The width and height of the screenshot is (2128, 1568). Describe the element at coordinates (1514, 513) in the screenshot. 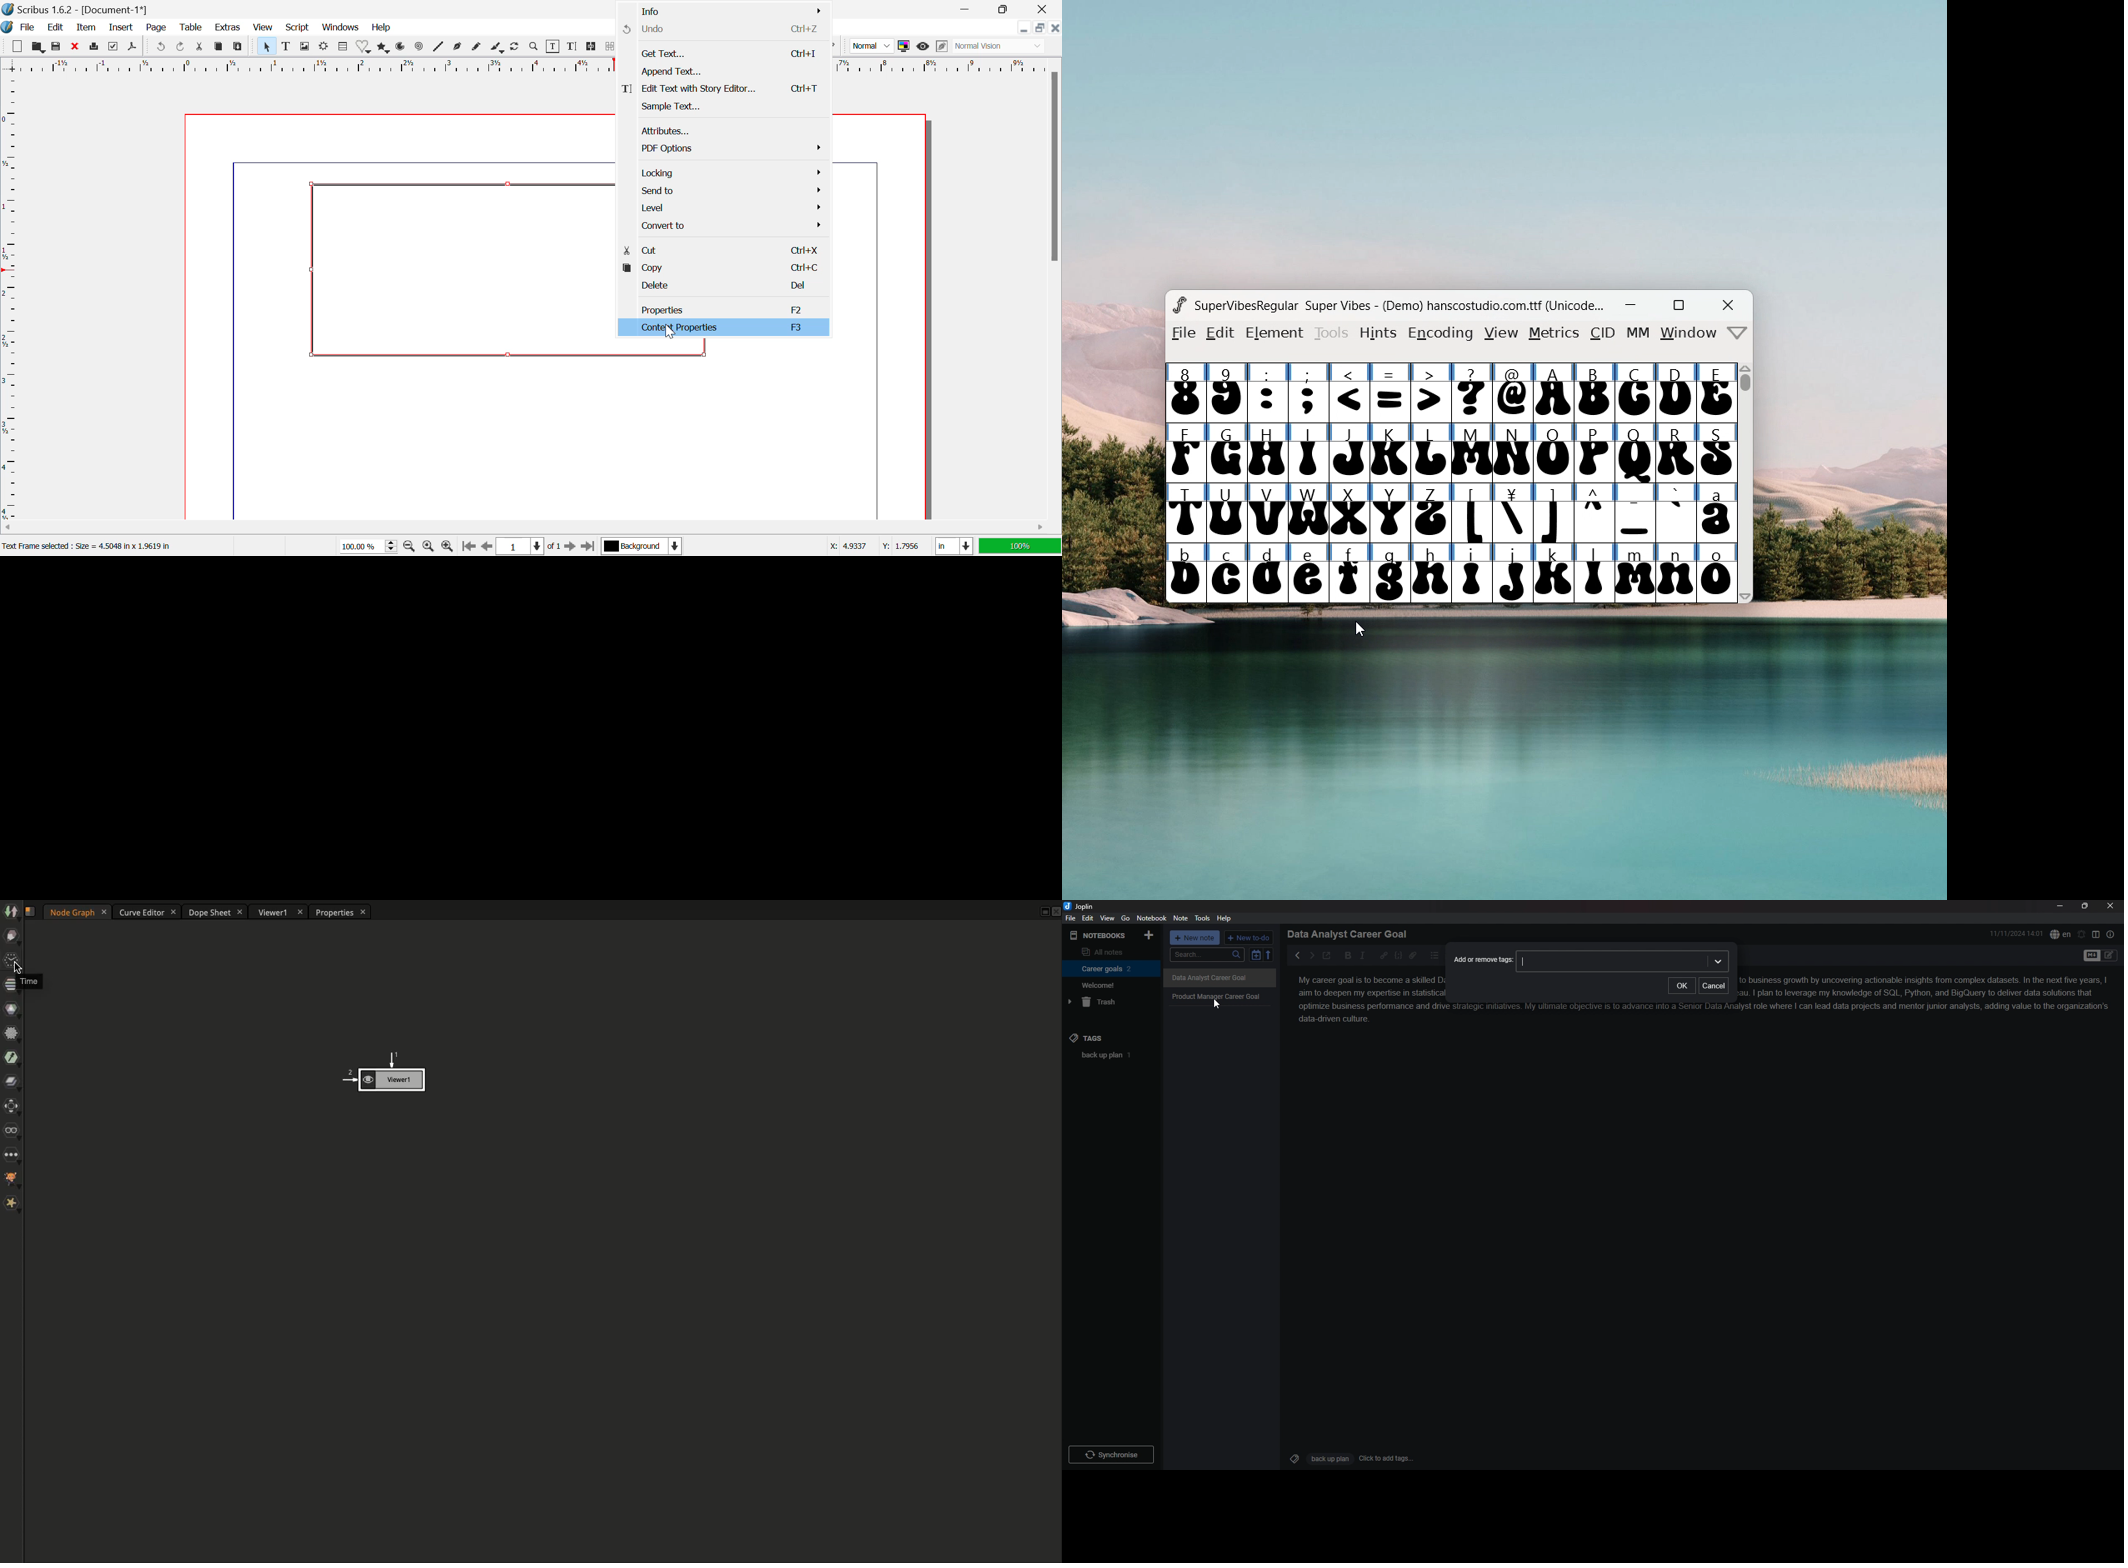

I see `¥` at that location.